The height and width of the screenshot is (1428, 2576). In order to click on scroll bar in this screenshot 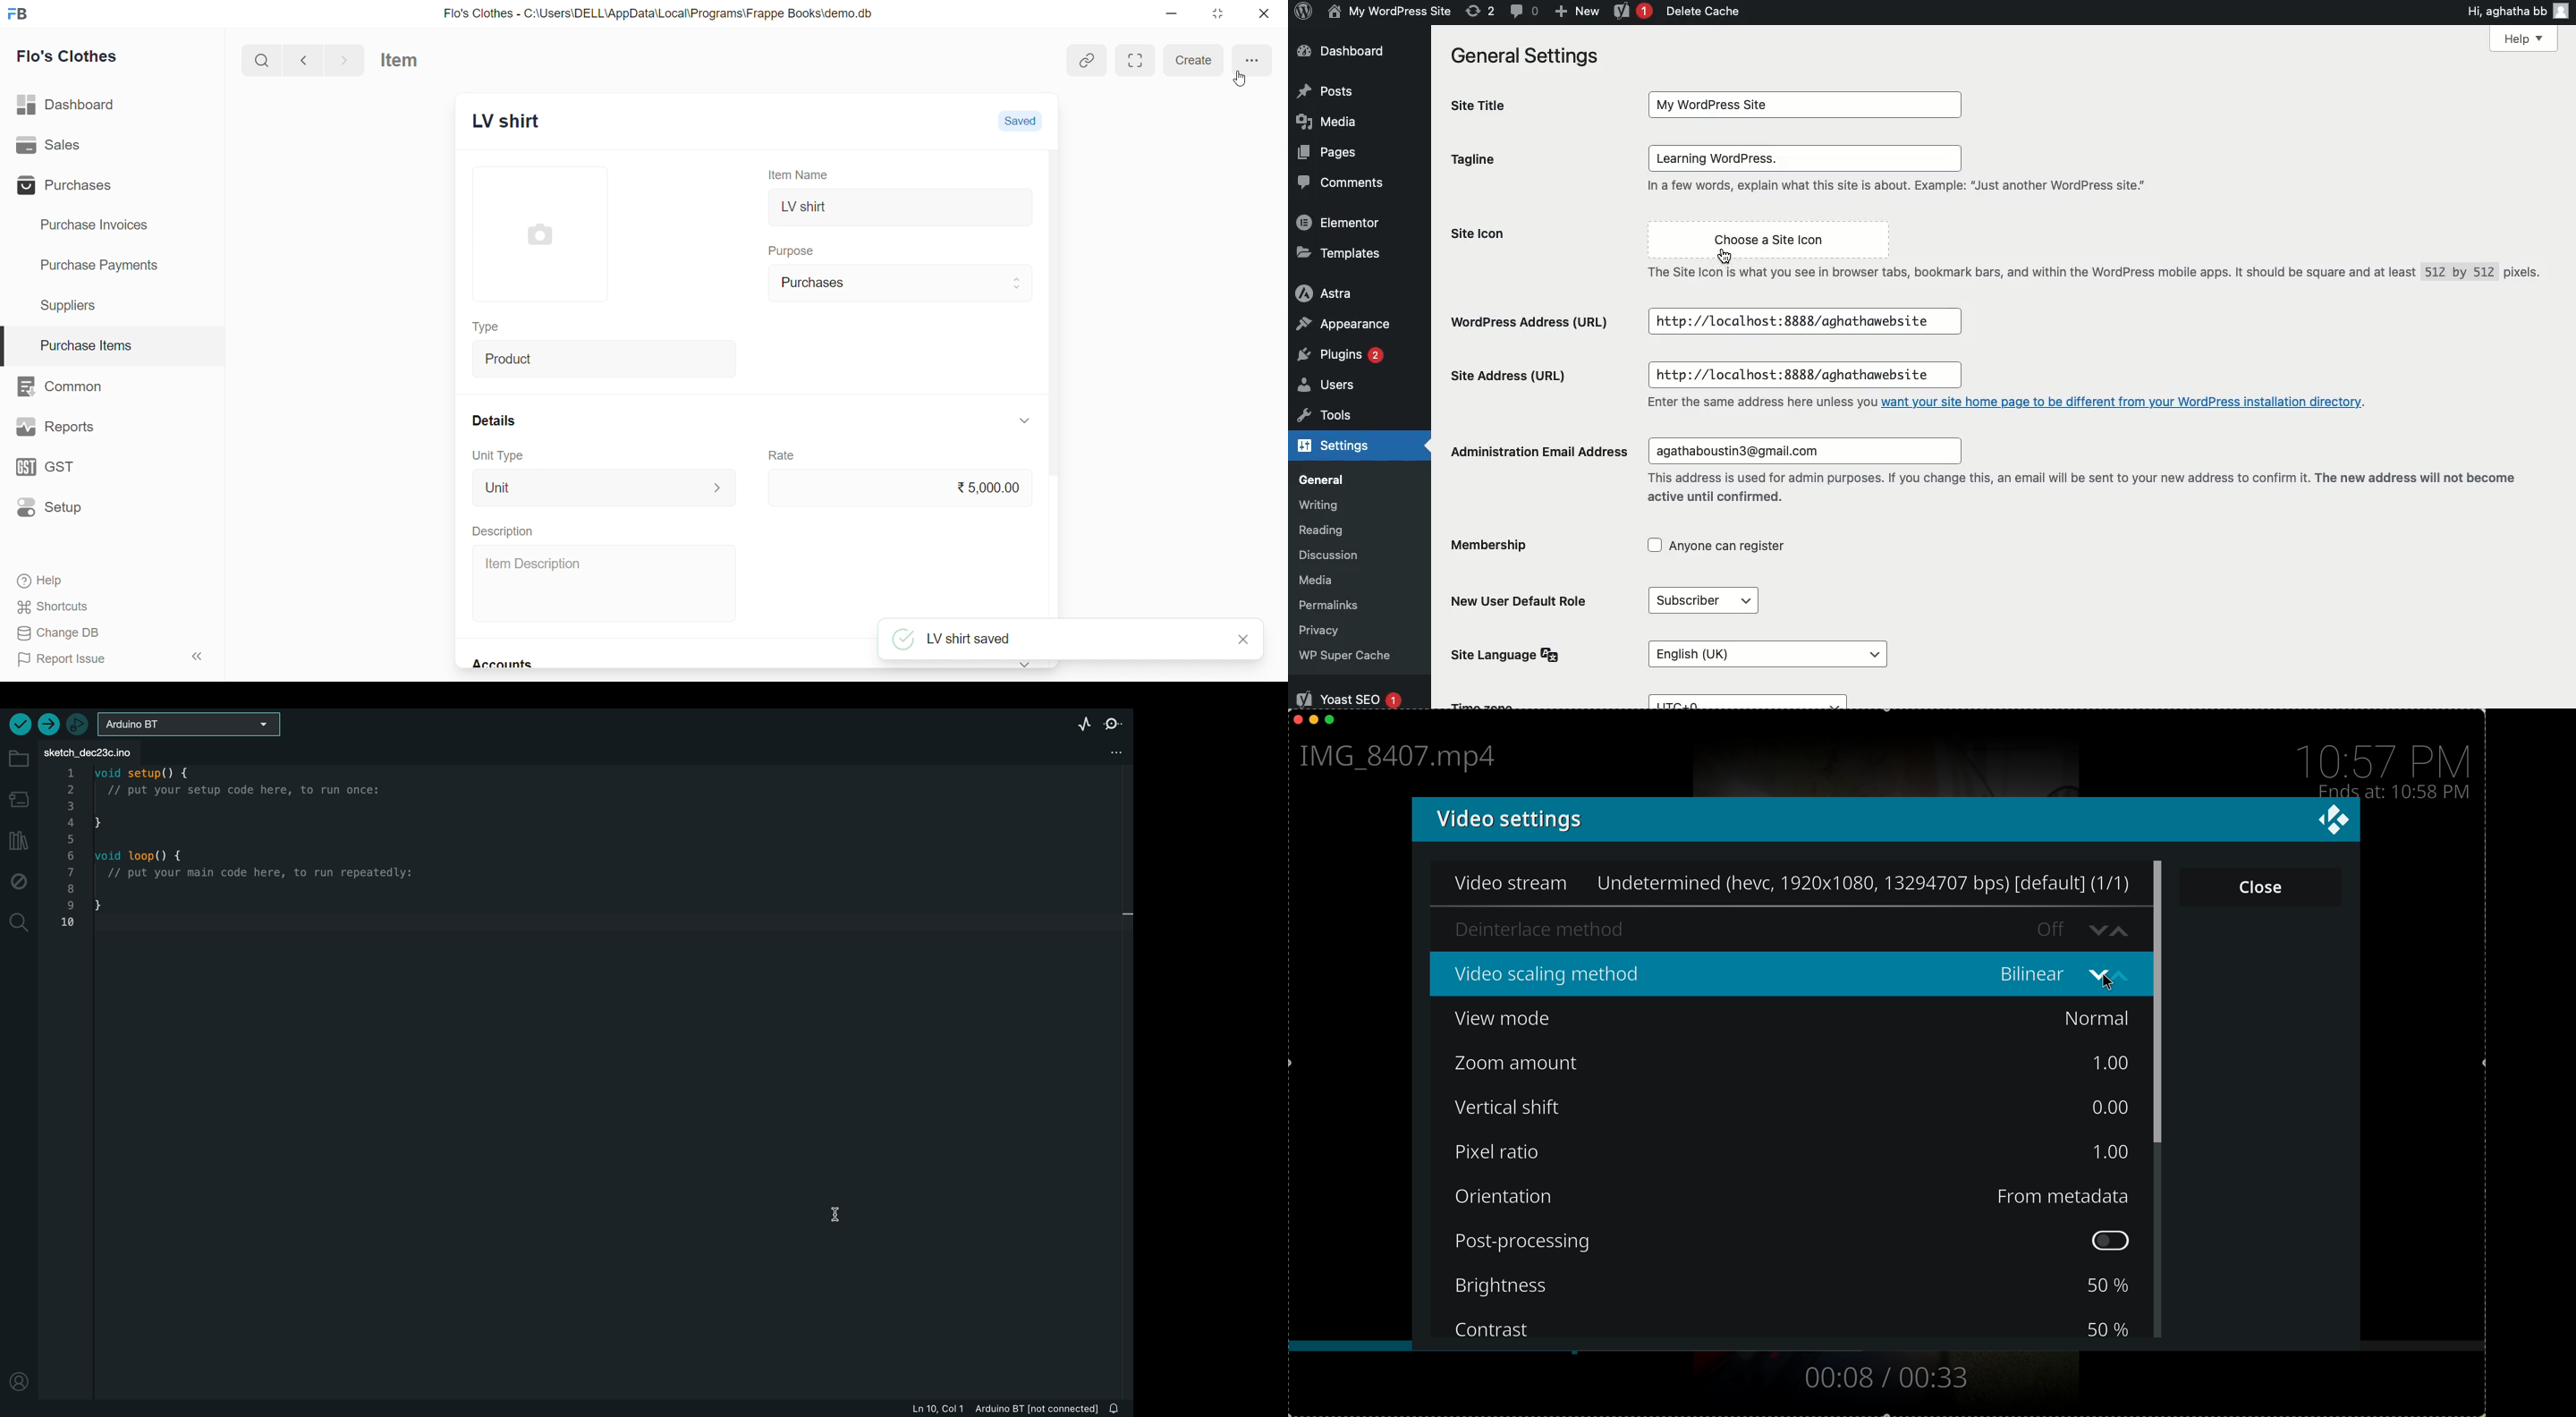, I will do `click(1059, 386)`.